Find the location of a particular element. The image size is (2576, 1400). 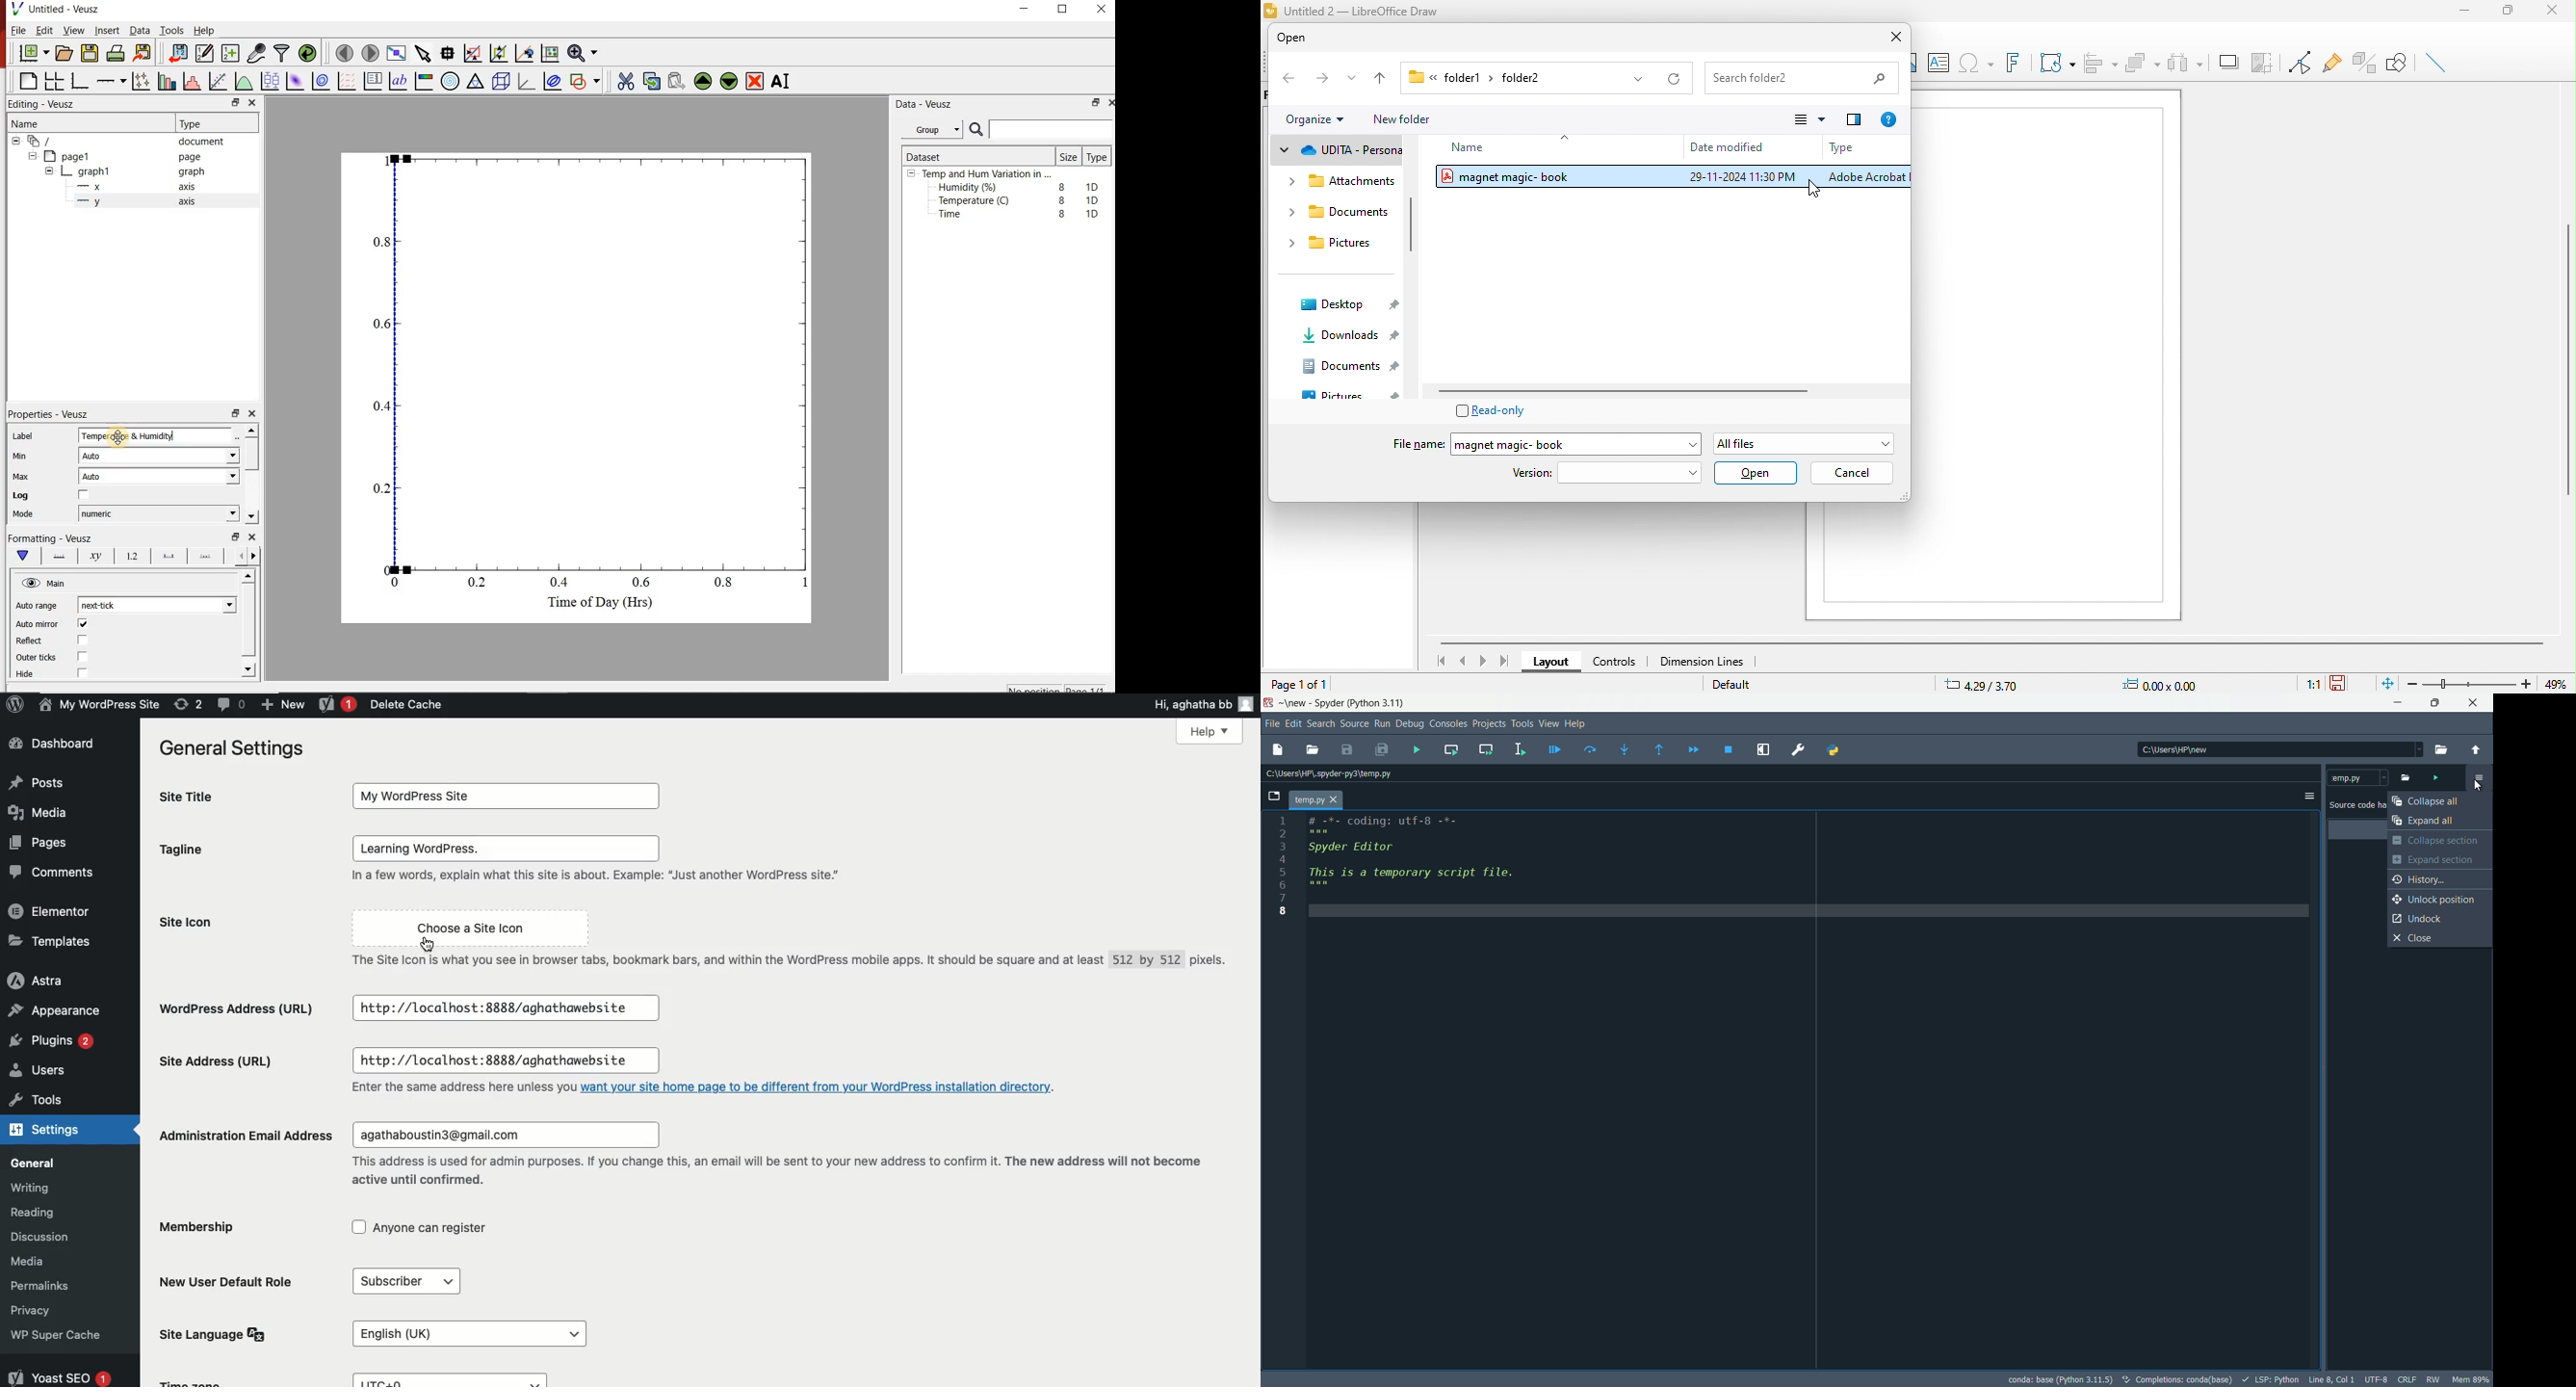

crop image is located at coordinates (2263, 61).